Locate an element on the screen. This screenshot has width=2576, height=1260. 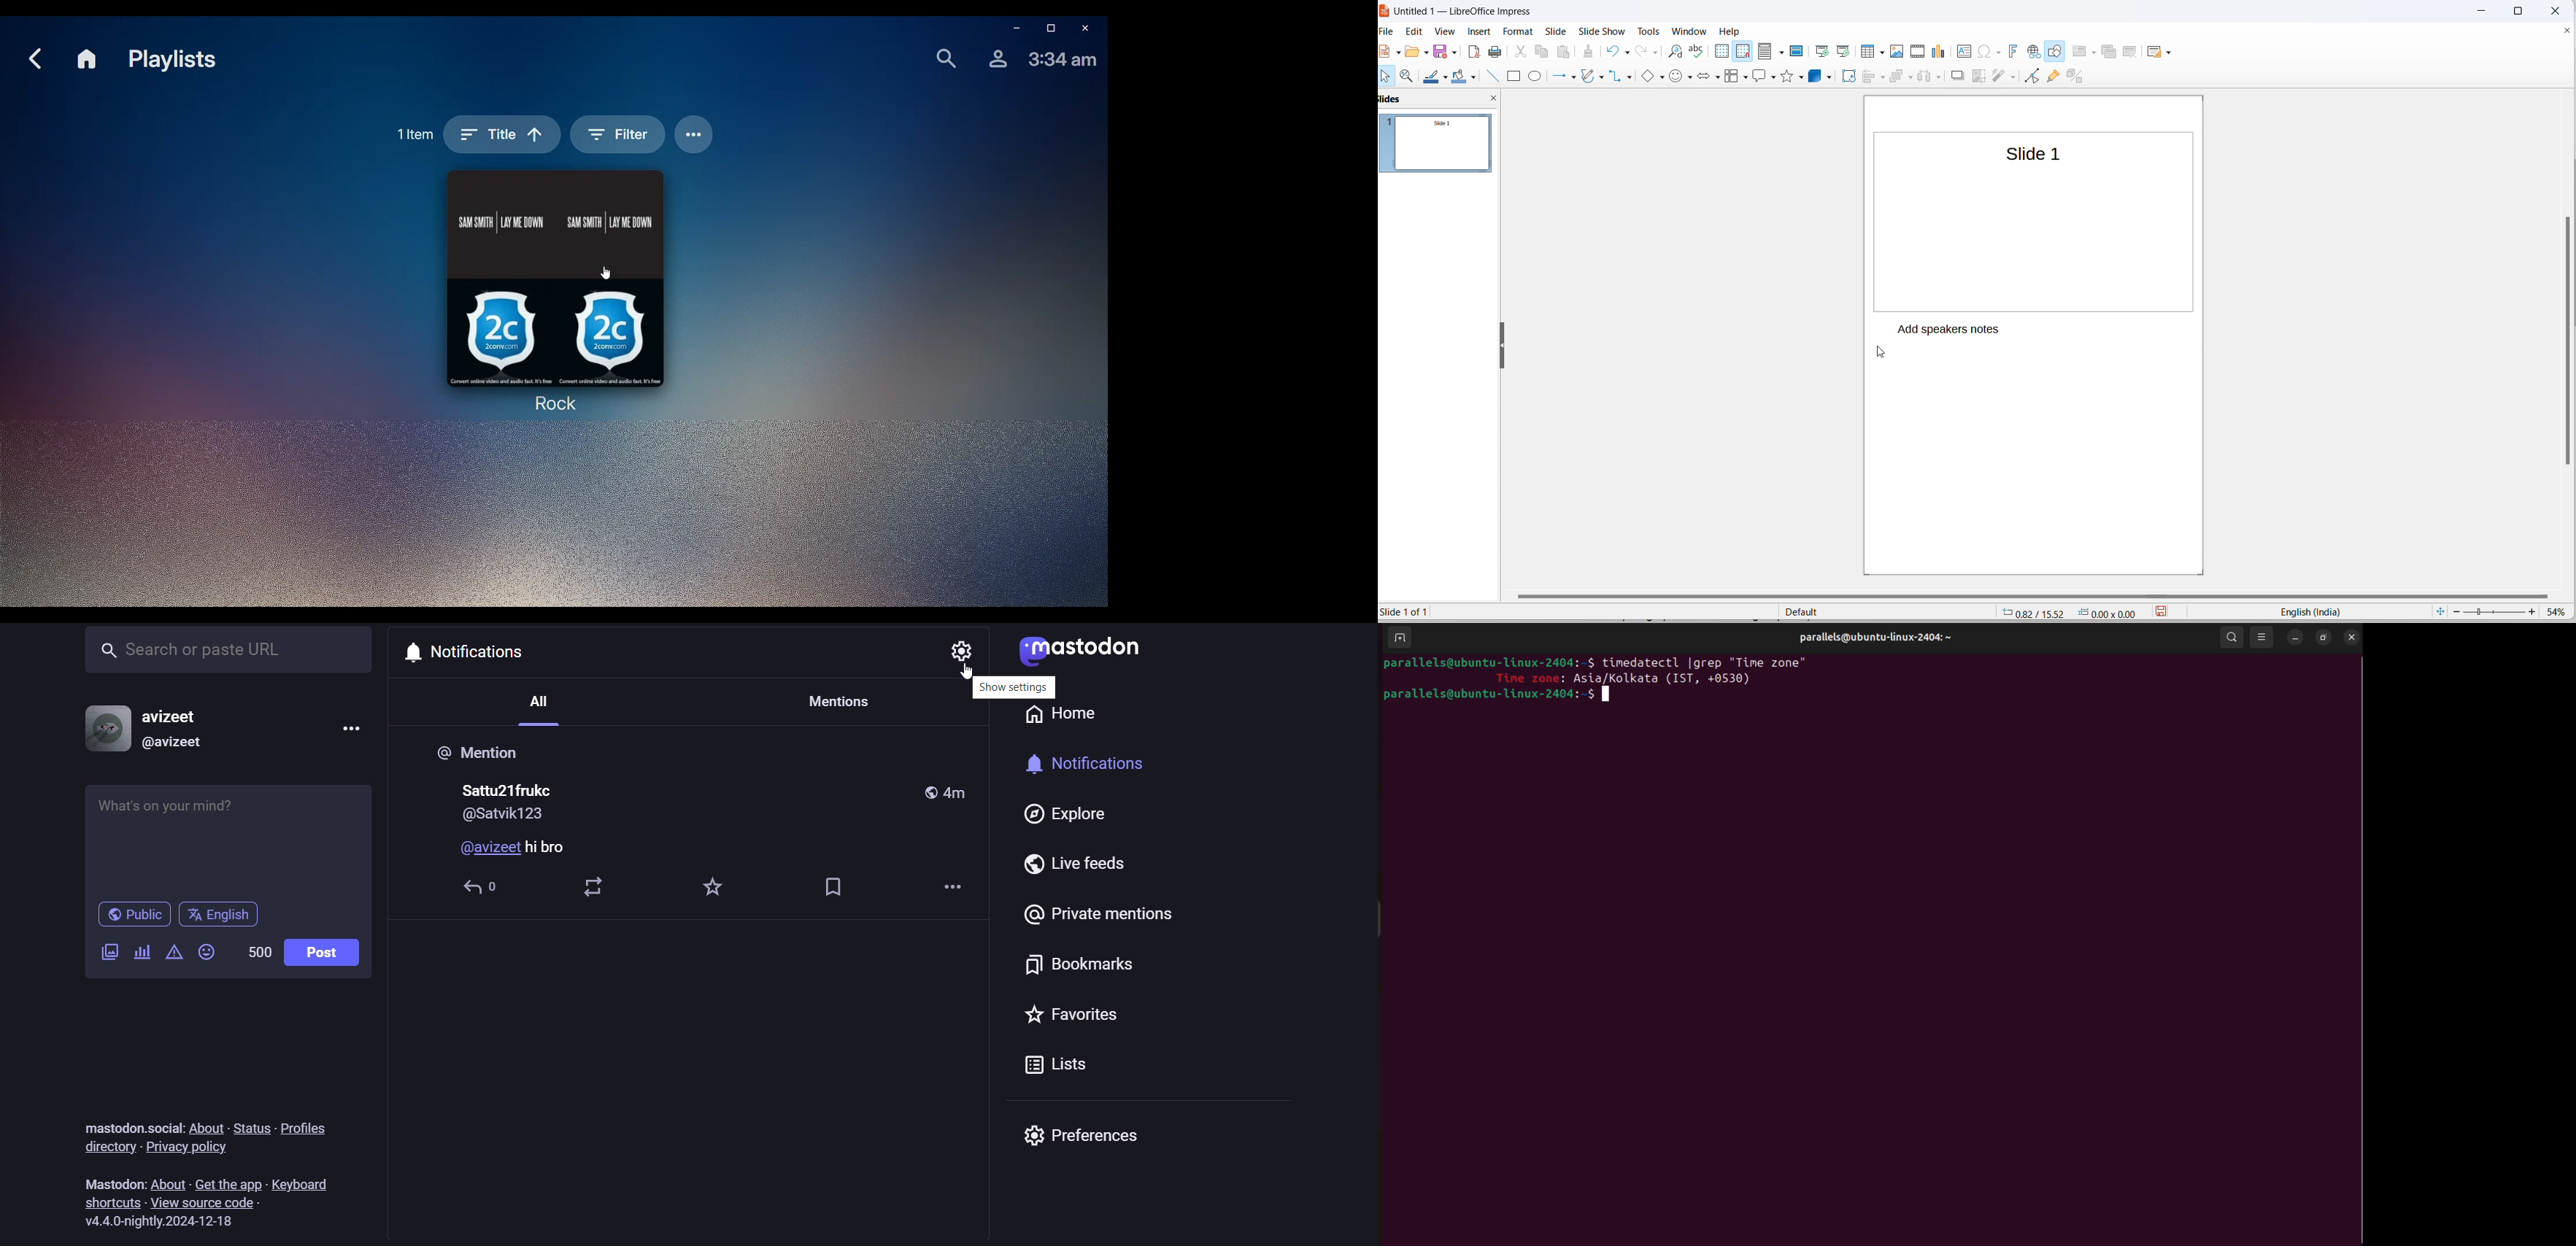
insert fontwork text is located at coordinates (2014, 51).